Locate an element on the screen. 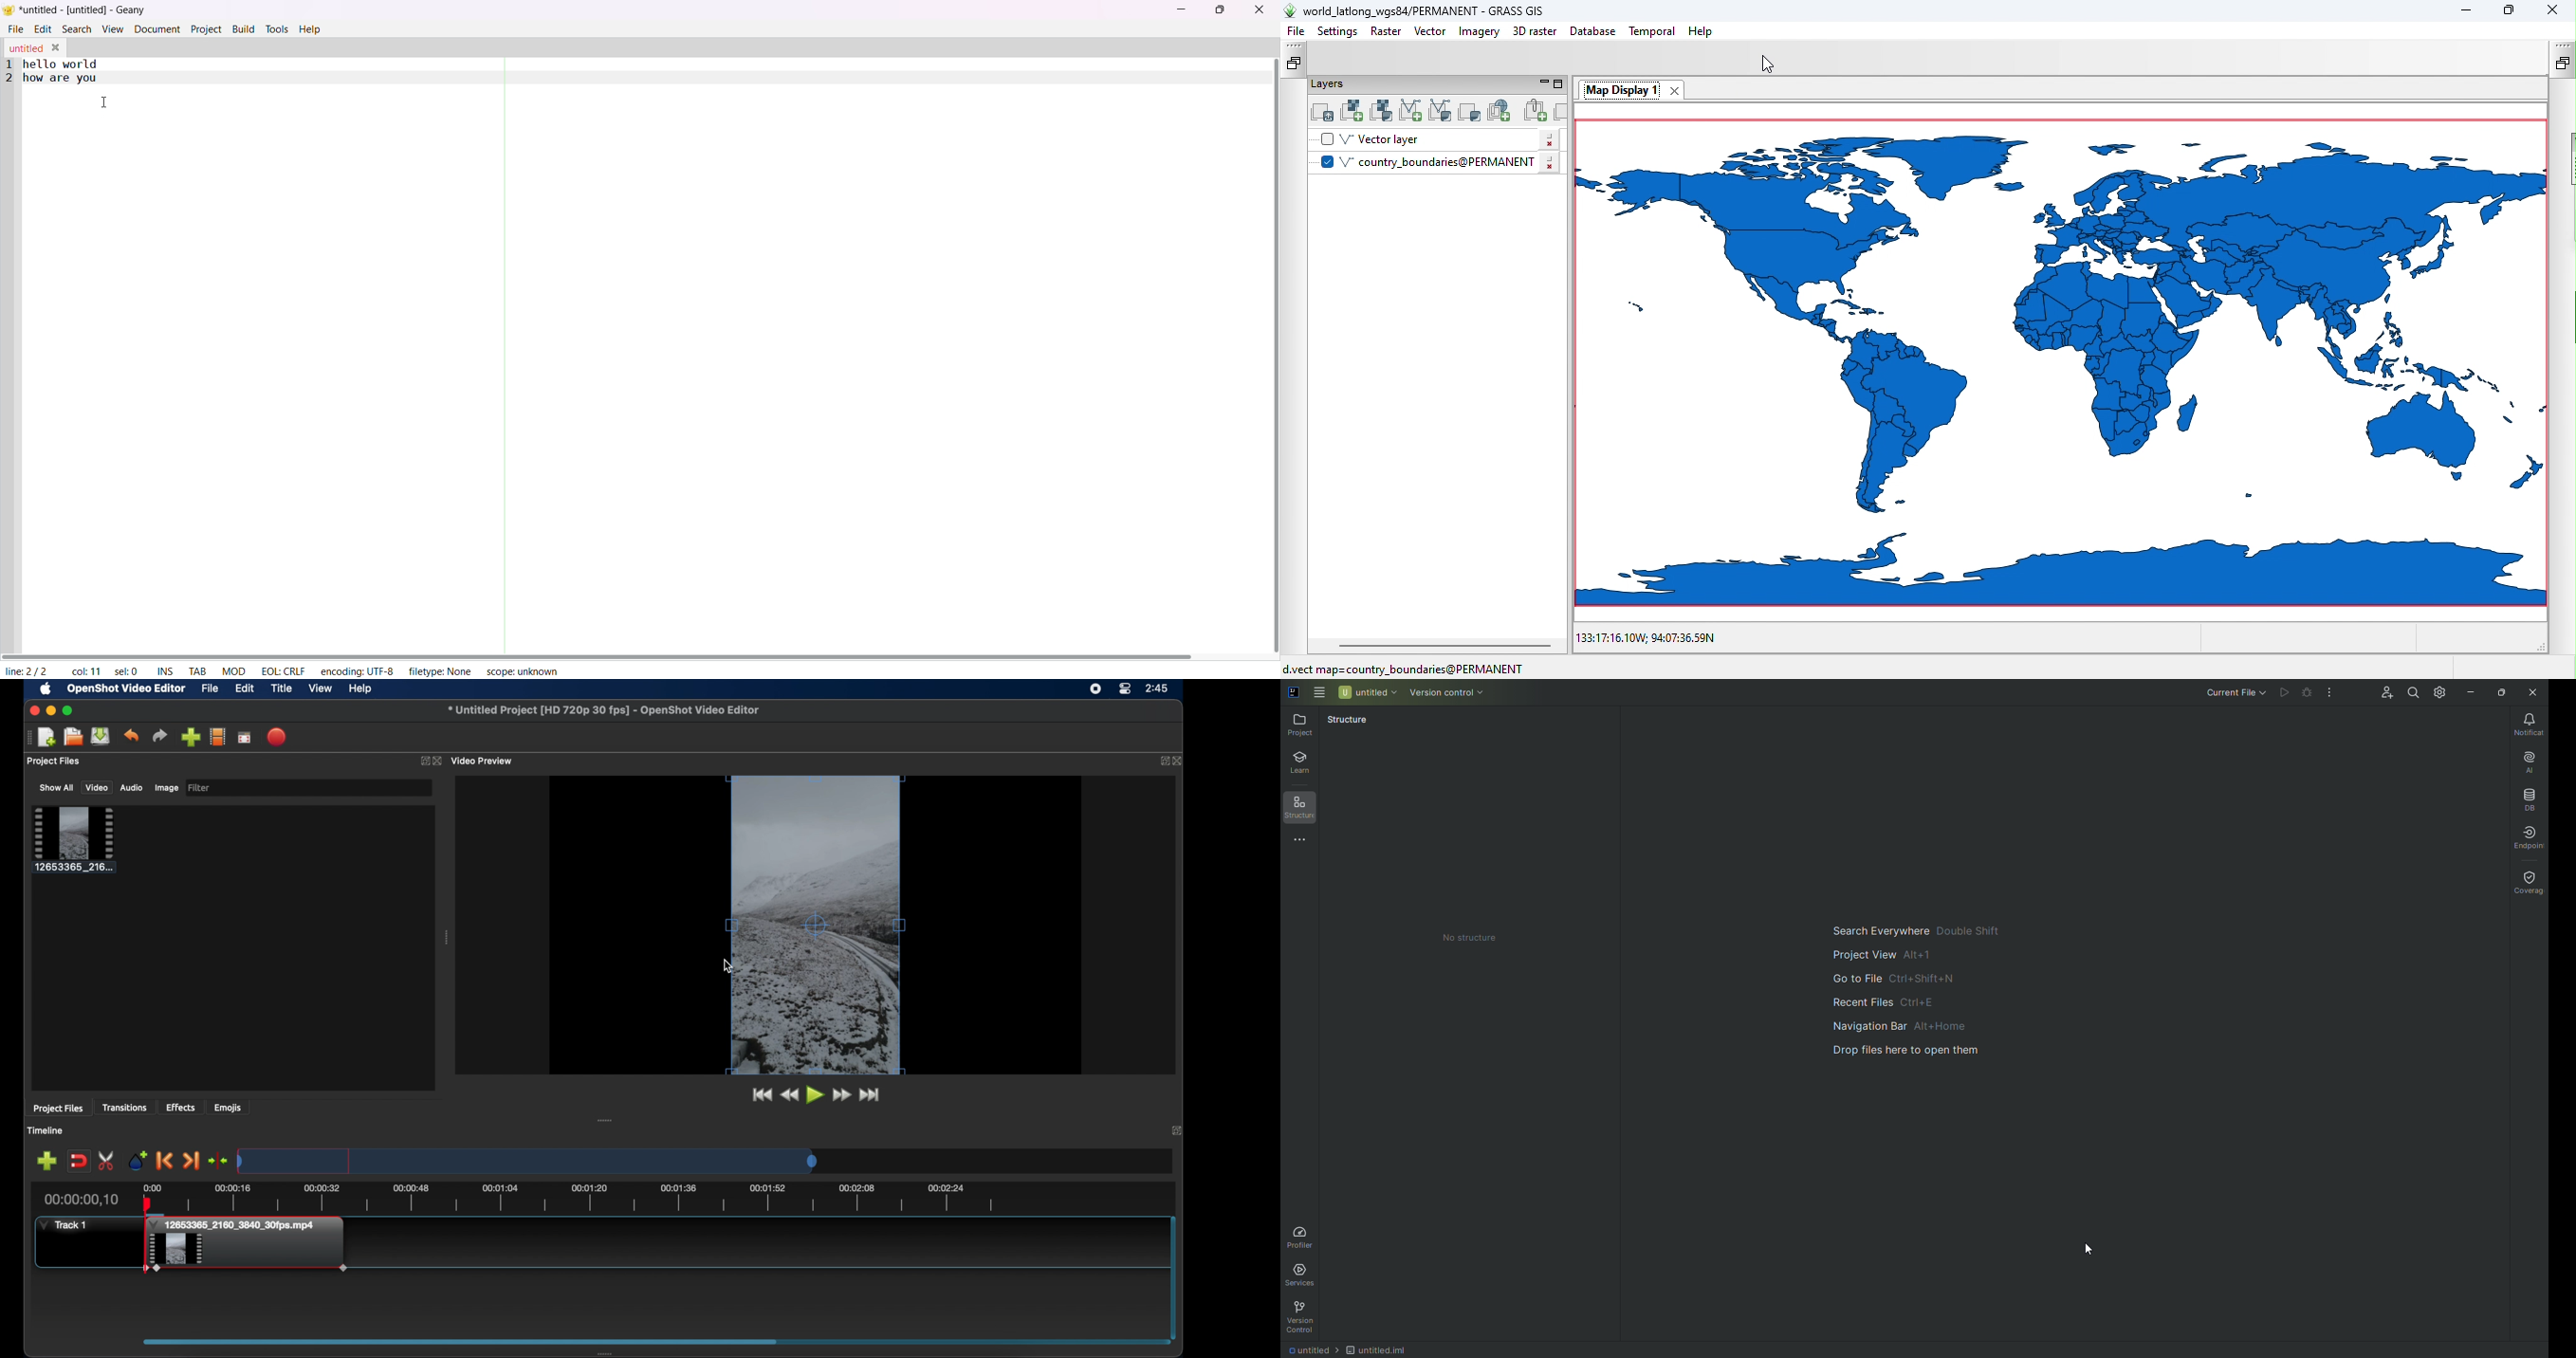  play is located at coordinates (815, 1095).